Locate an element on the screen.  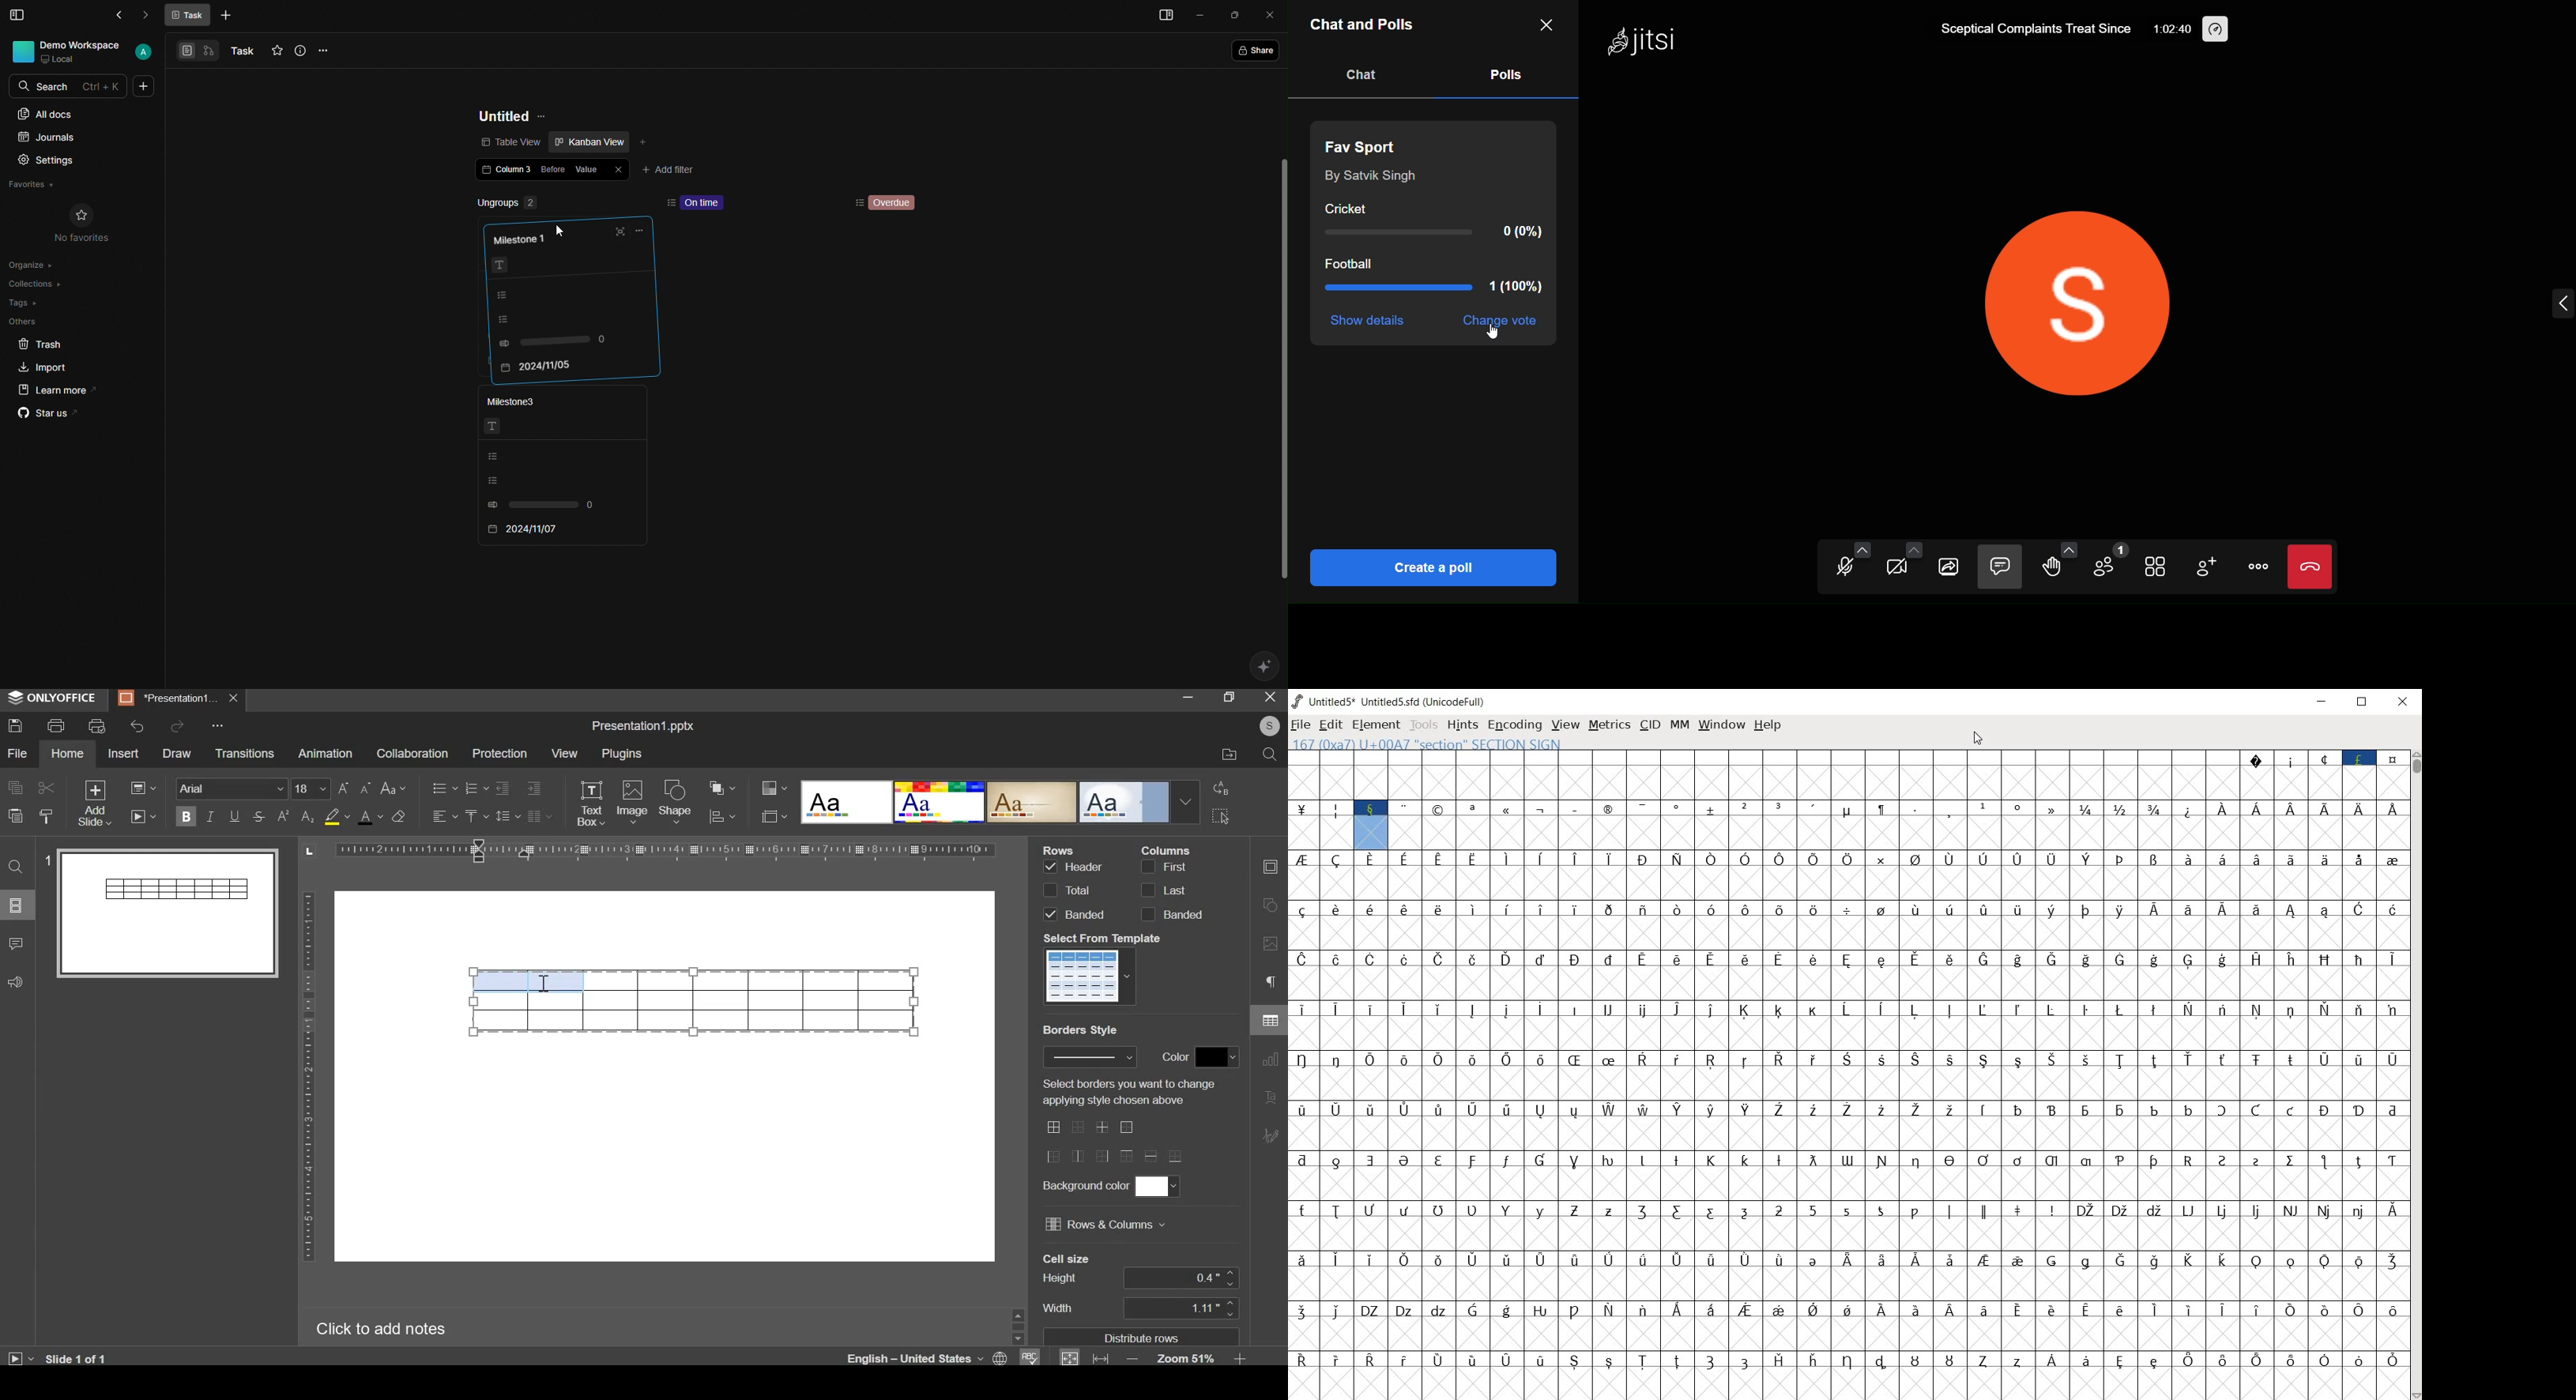
Kanban view is located at coordinates (587, 141).